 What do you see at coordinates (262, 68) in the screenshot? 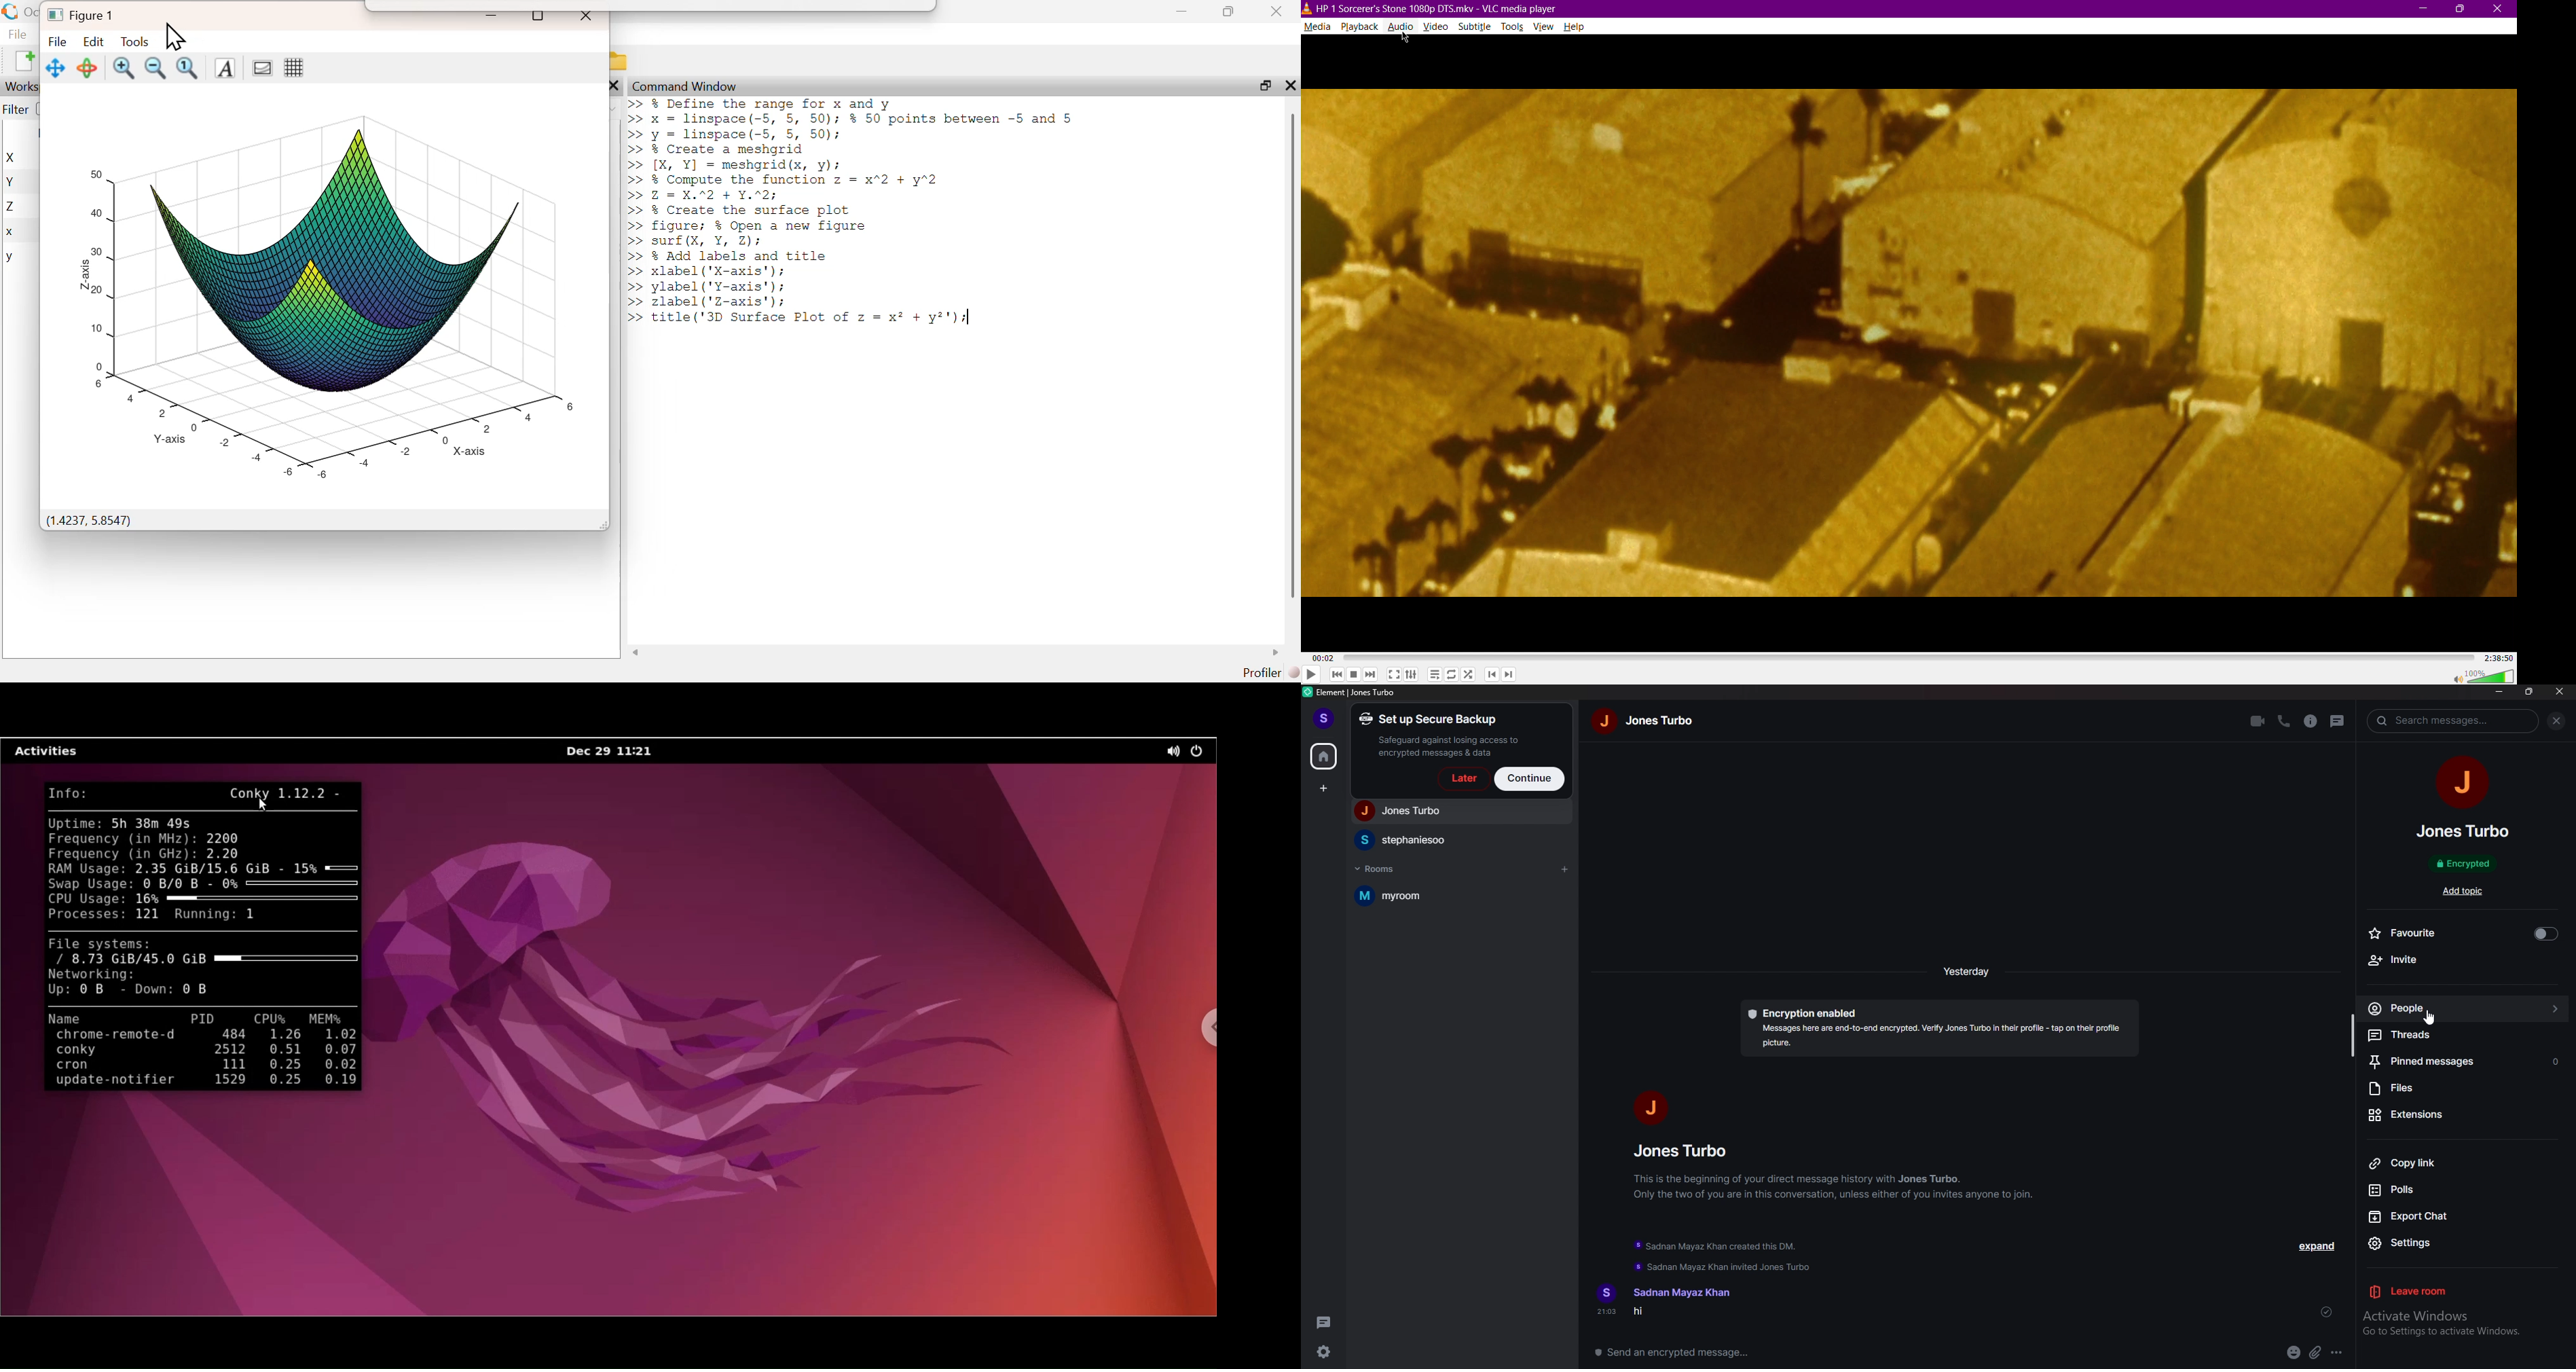
I see `Gradient` at bounding box center [262, 68].